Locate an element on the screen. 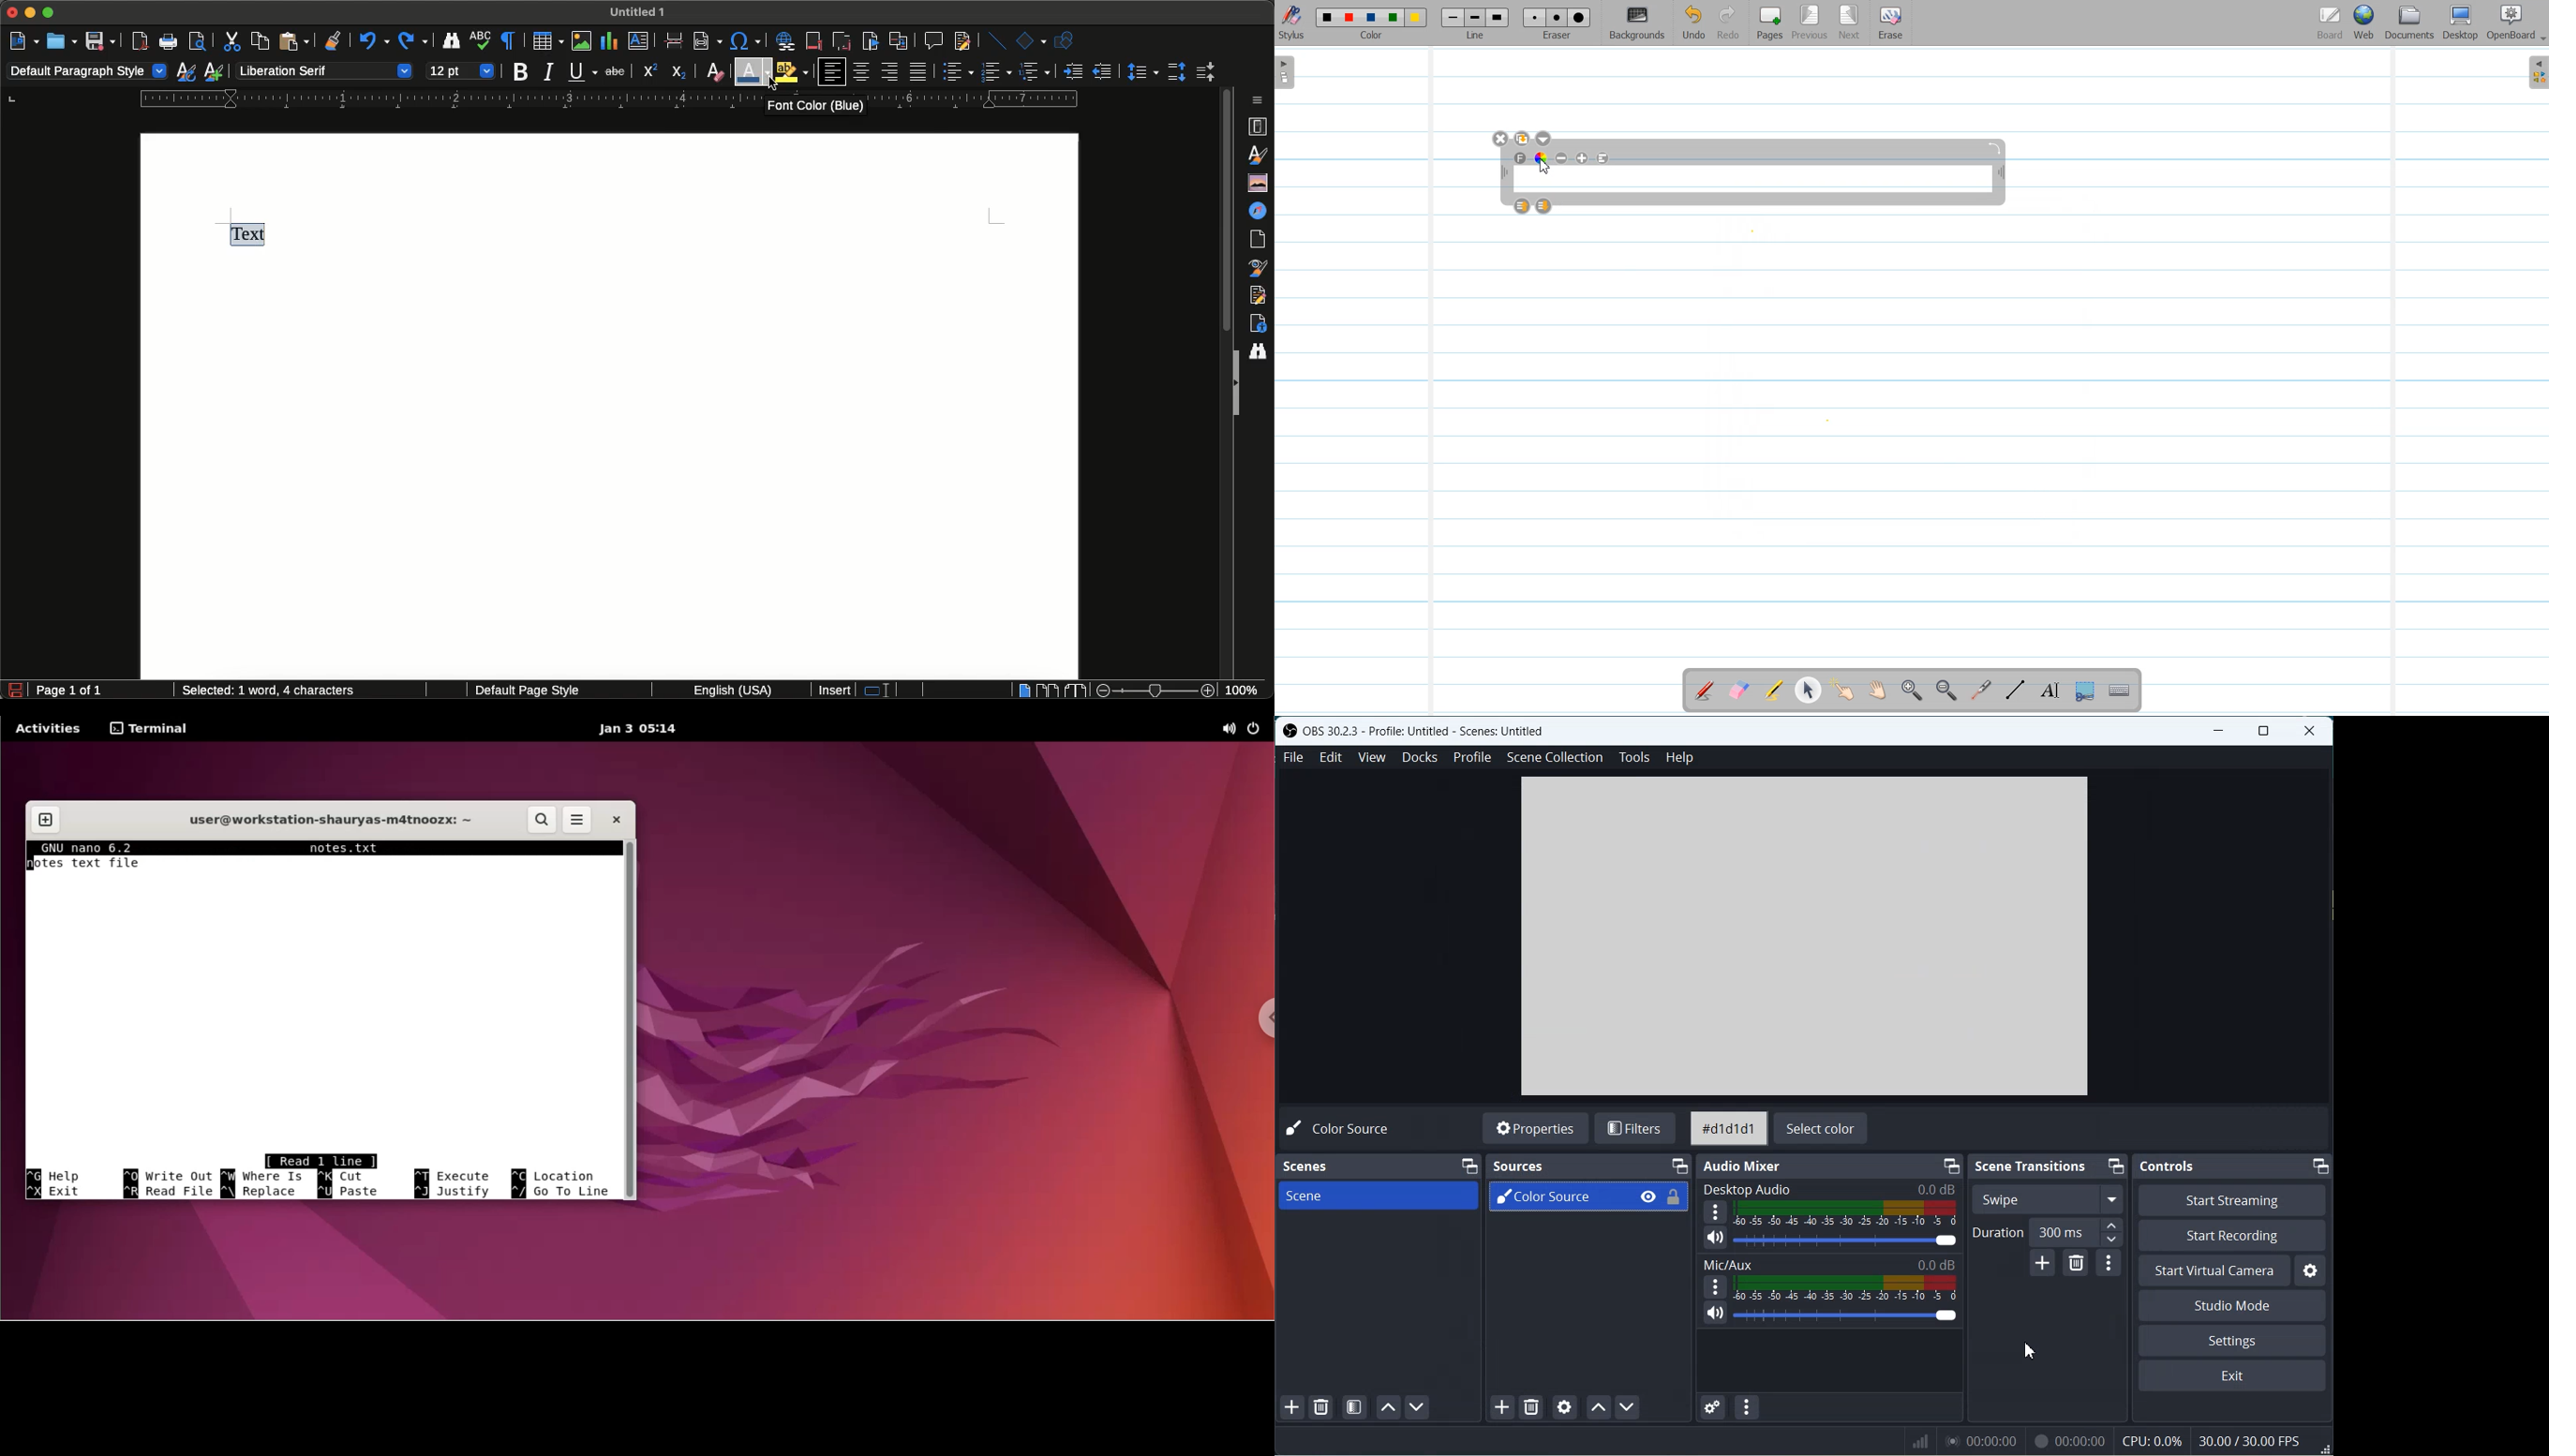 Image resolution: width=2576 pixels, height=1456 pixels. GNU nano 6.2 is located at coordinates (89, 848).